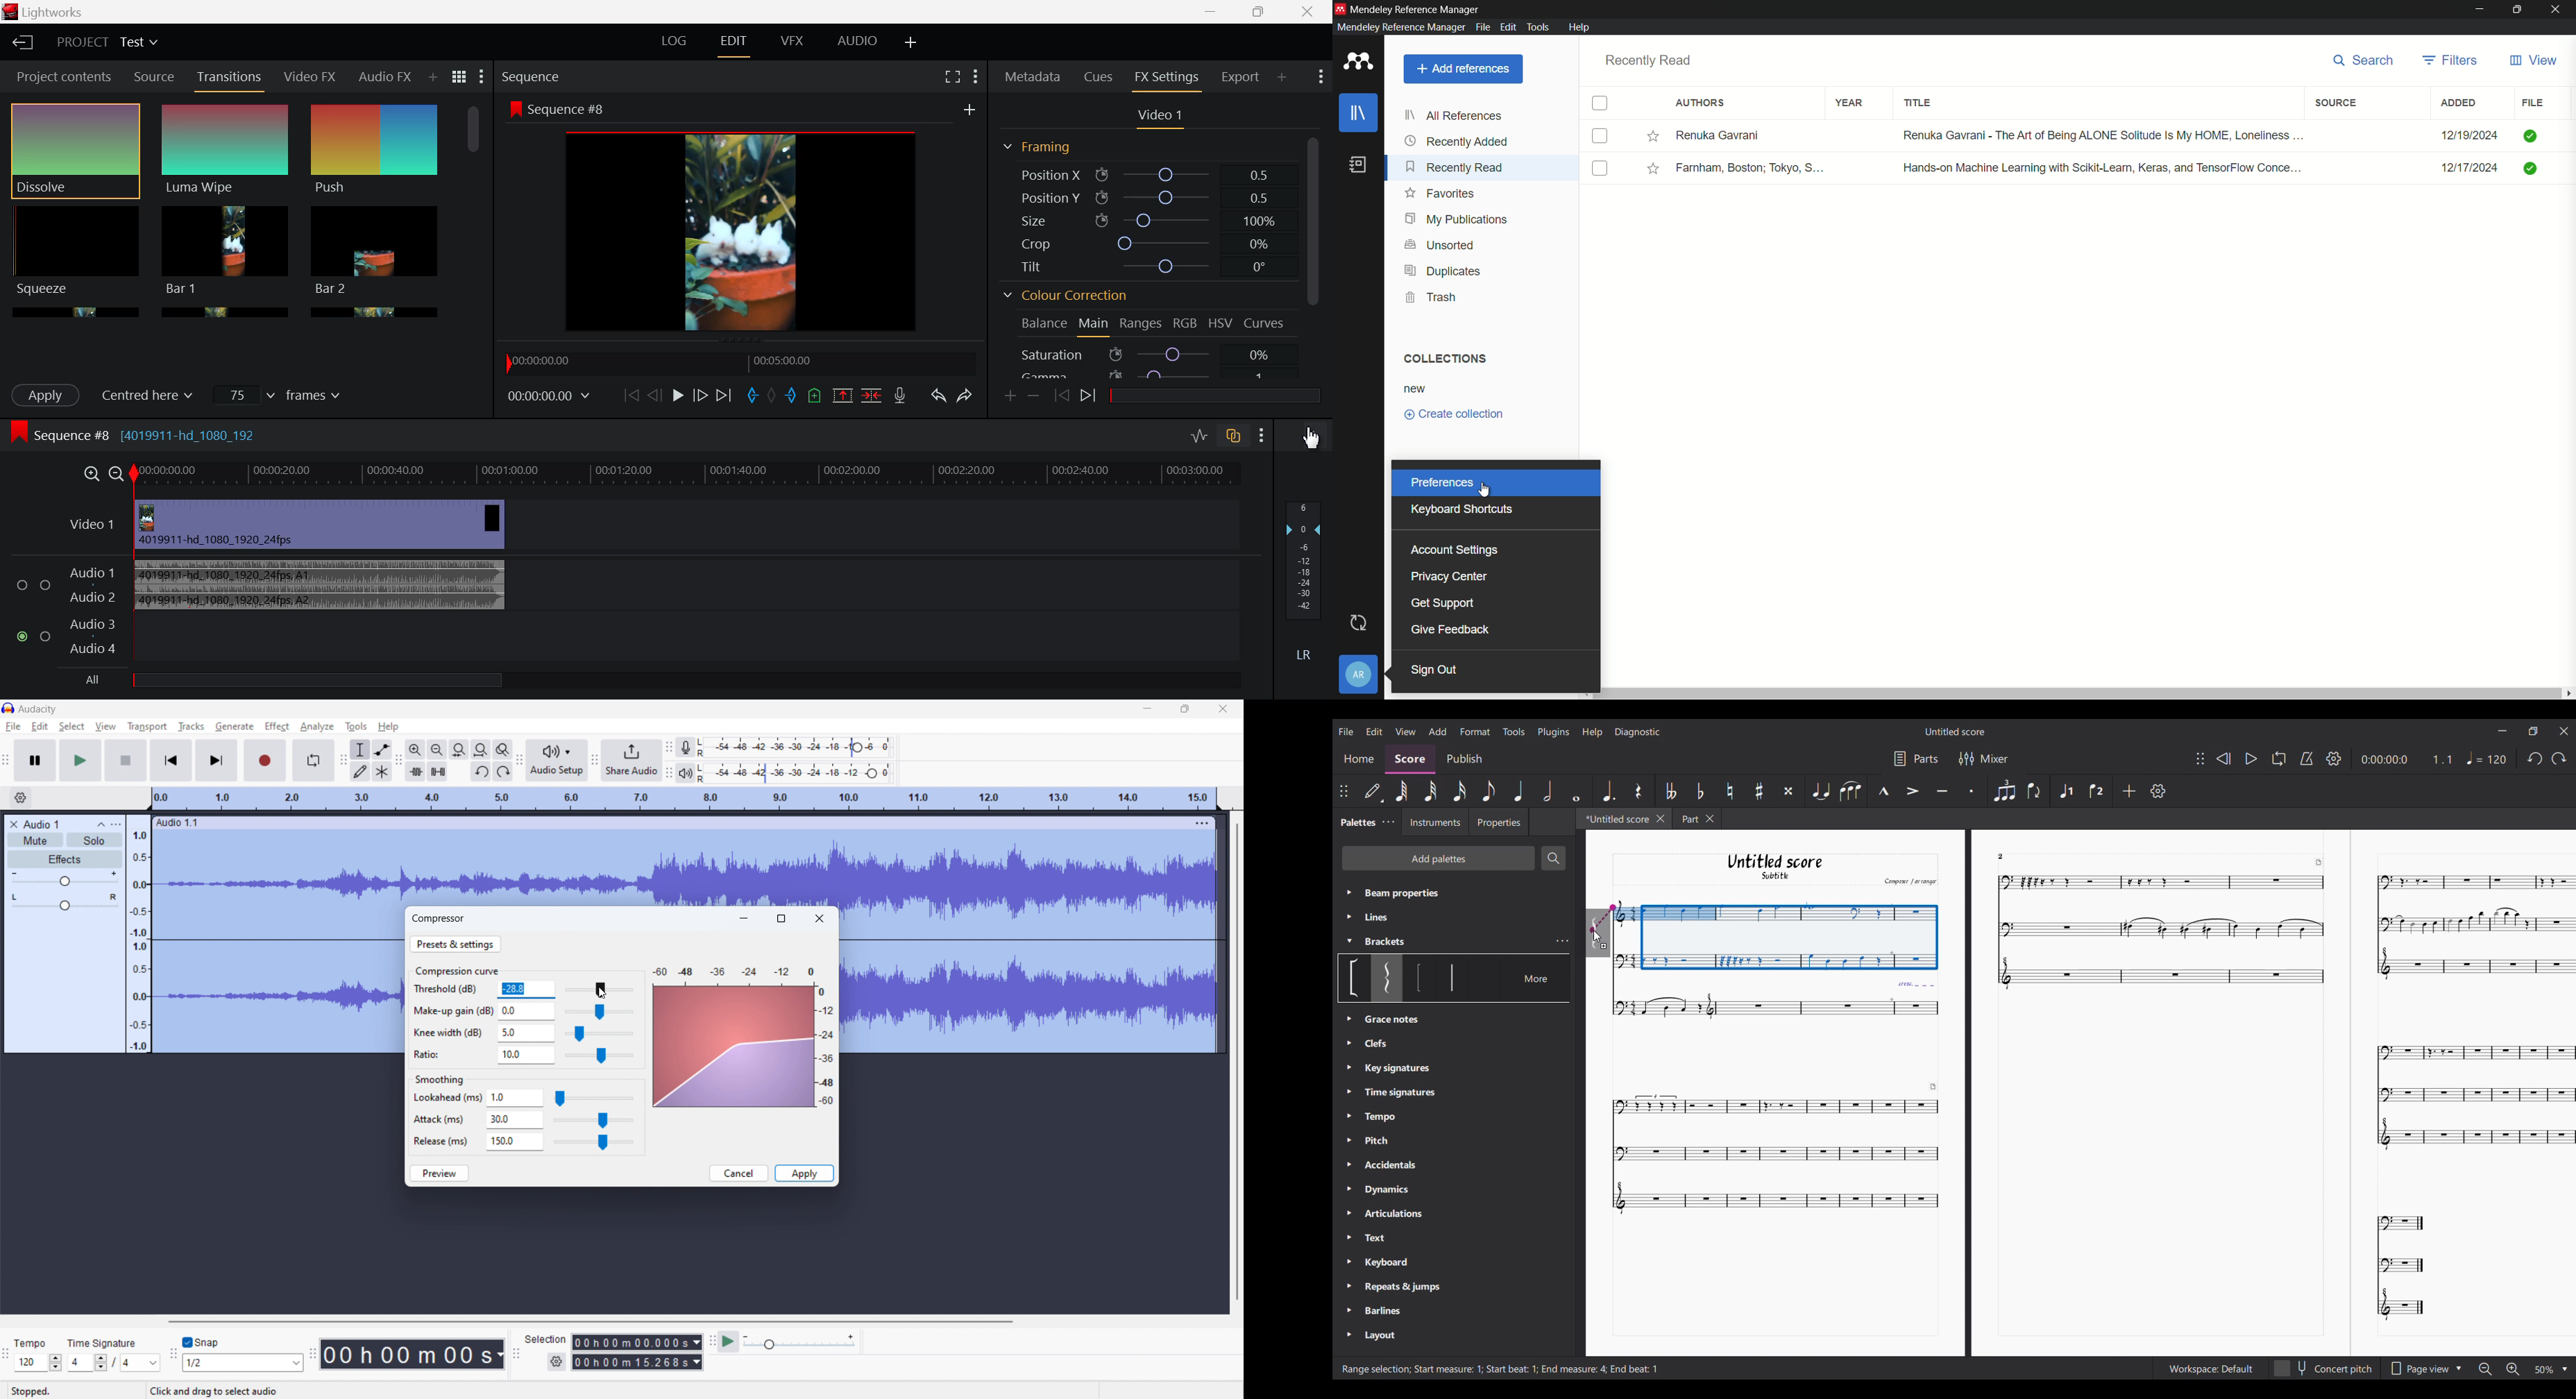  What do you see at coordinates (940, 397) in the screenshot?
I see `Undo` at bounding box center [940, 397].